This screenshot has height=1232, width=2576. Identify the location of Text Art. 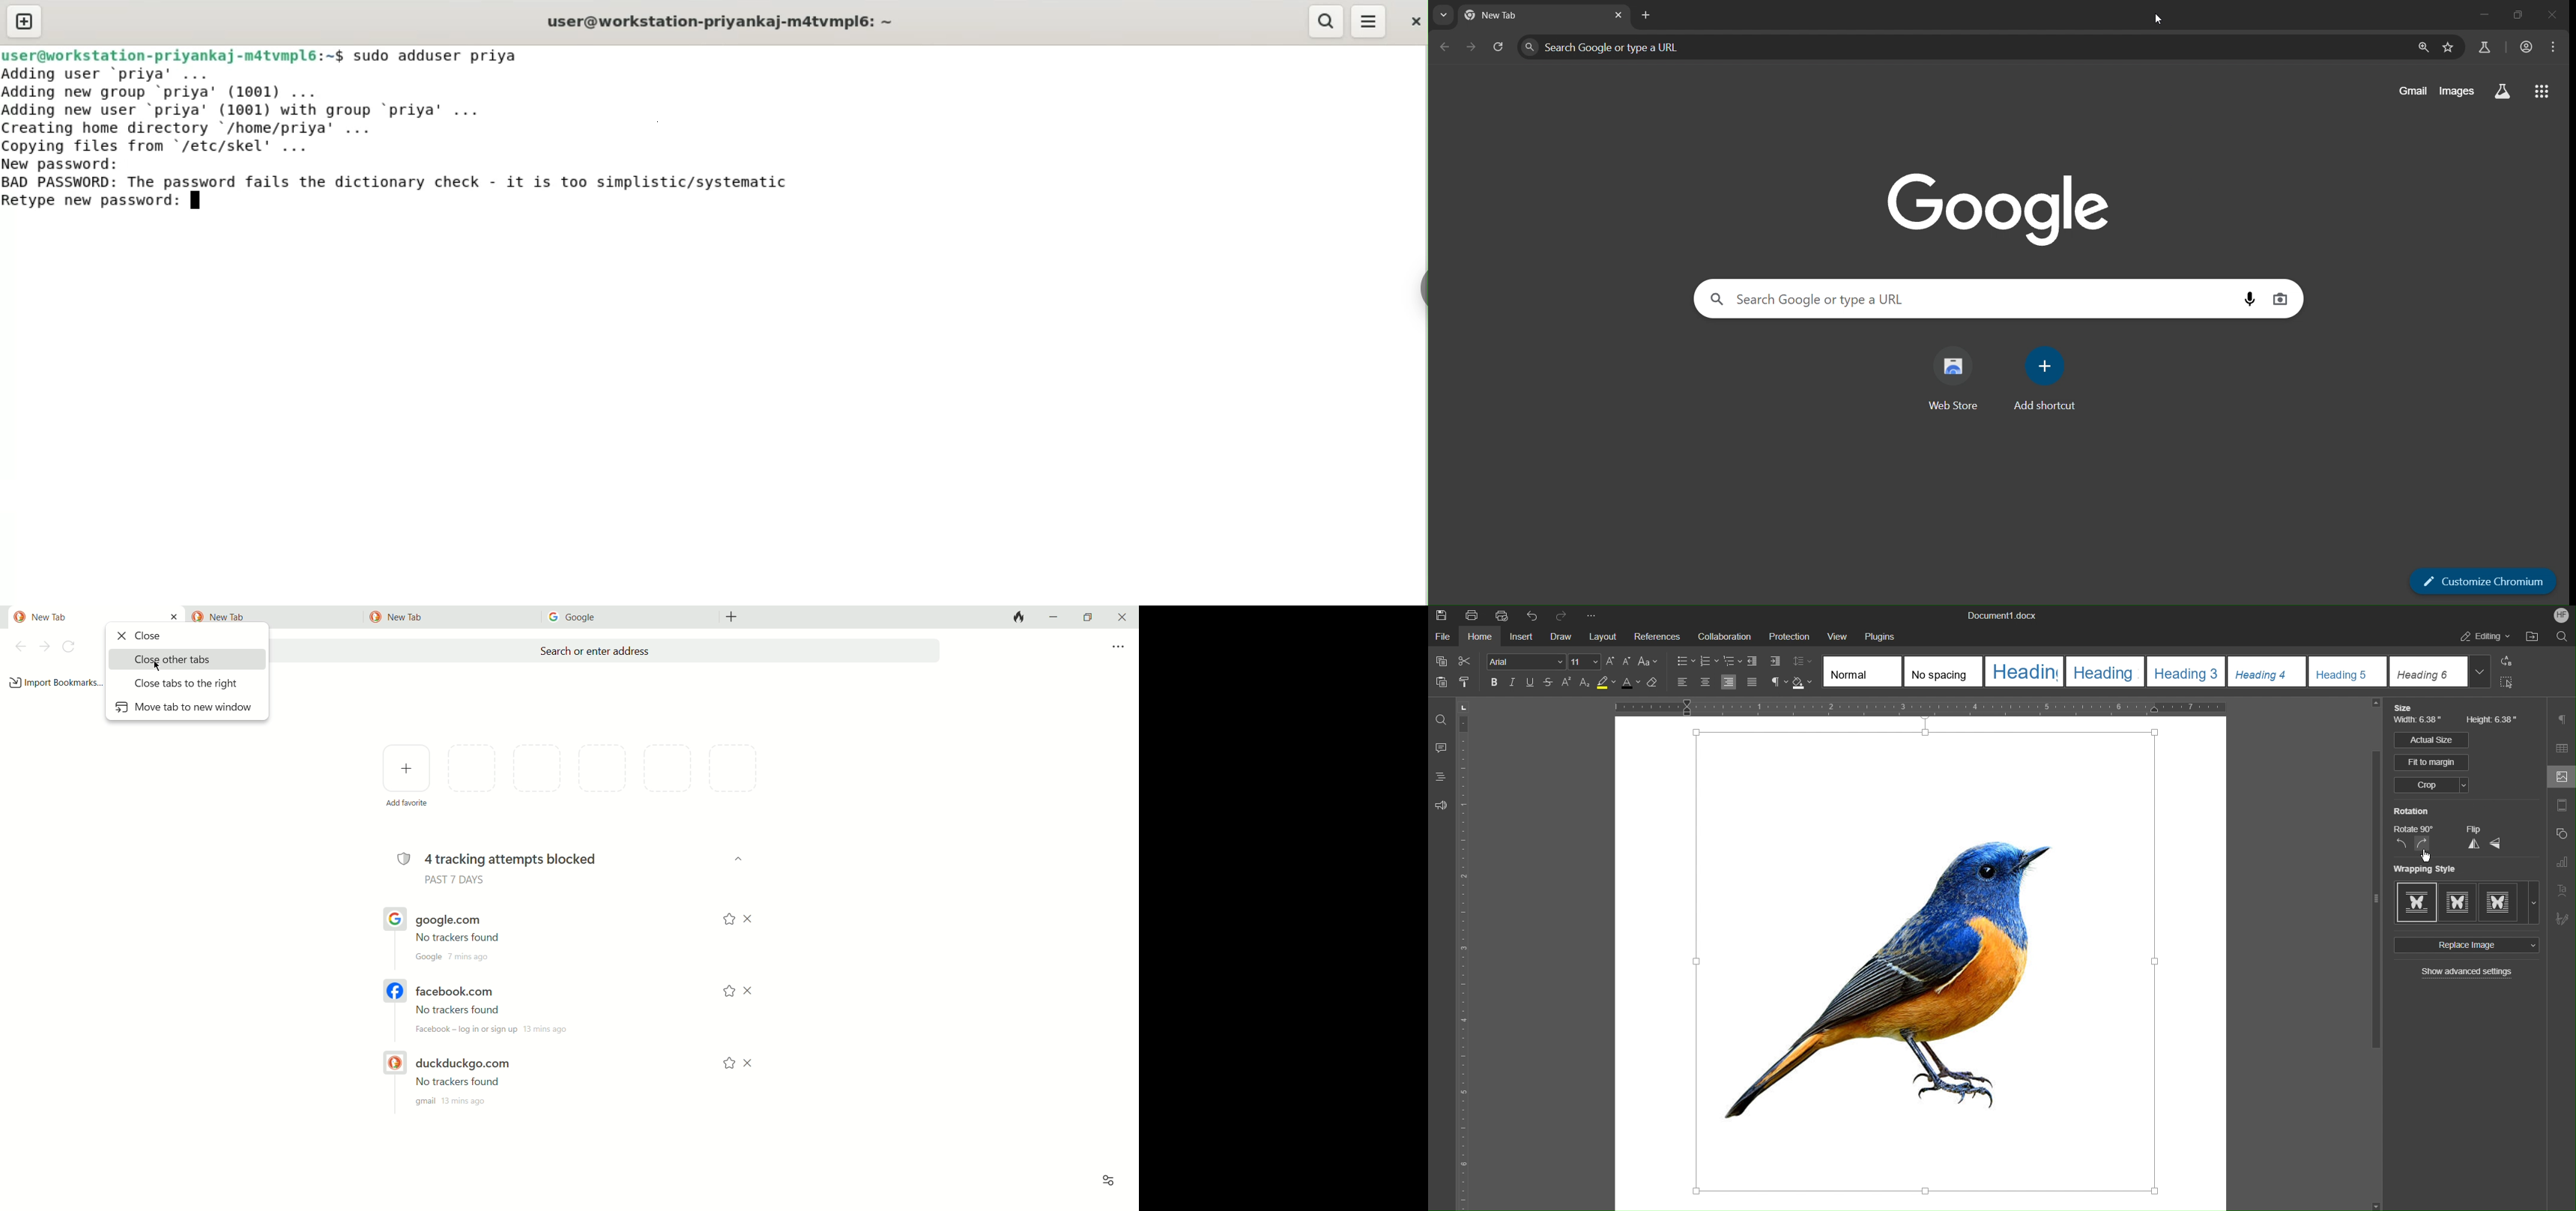
(2562, 890).